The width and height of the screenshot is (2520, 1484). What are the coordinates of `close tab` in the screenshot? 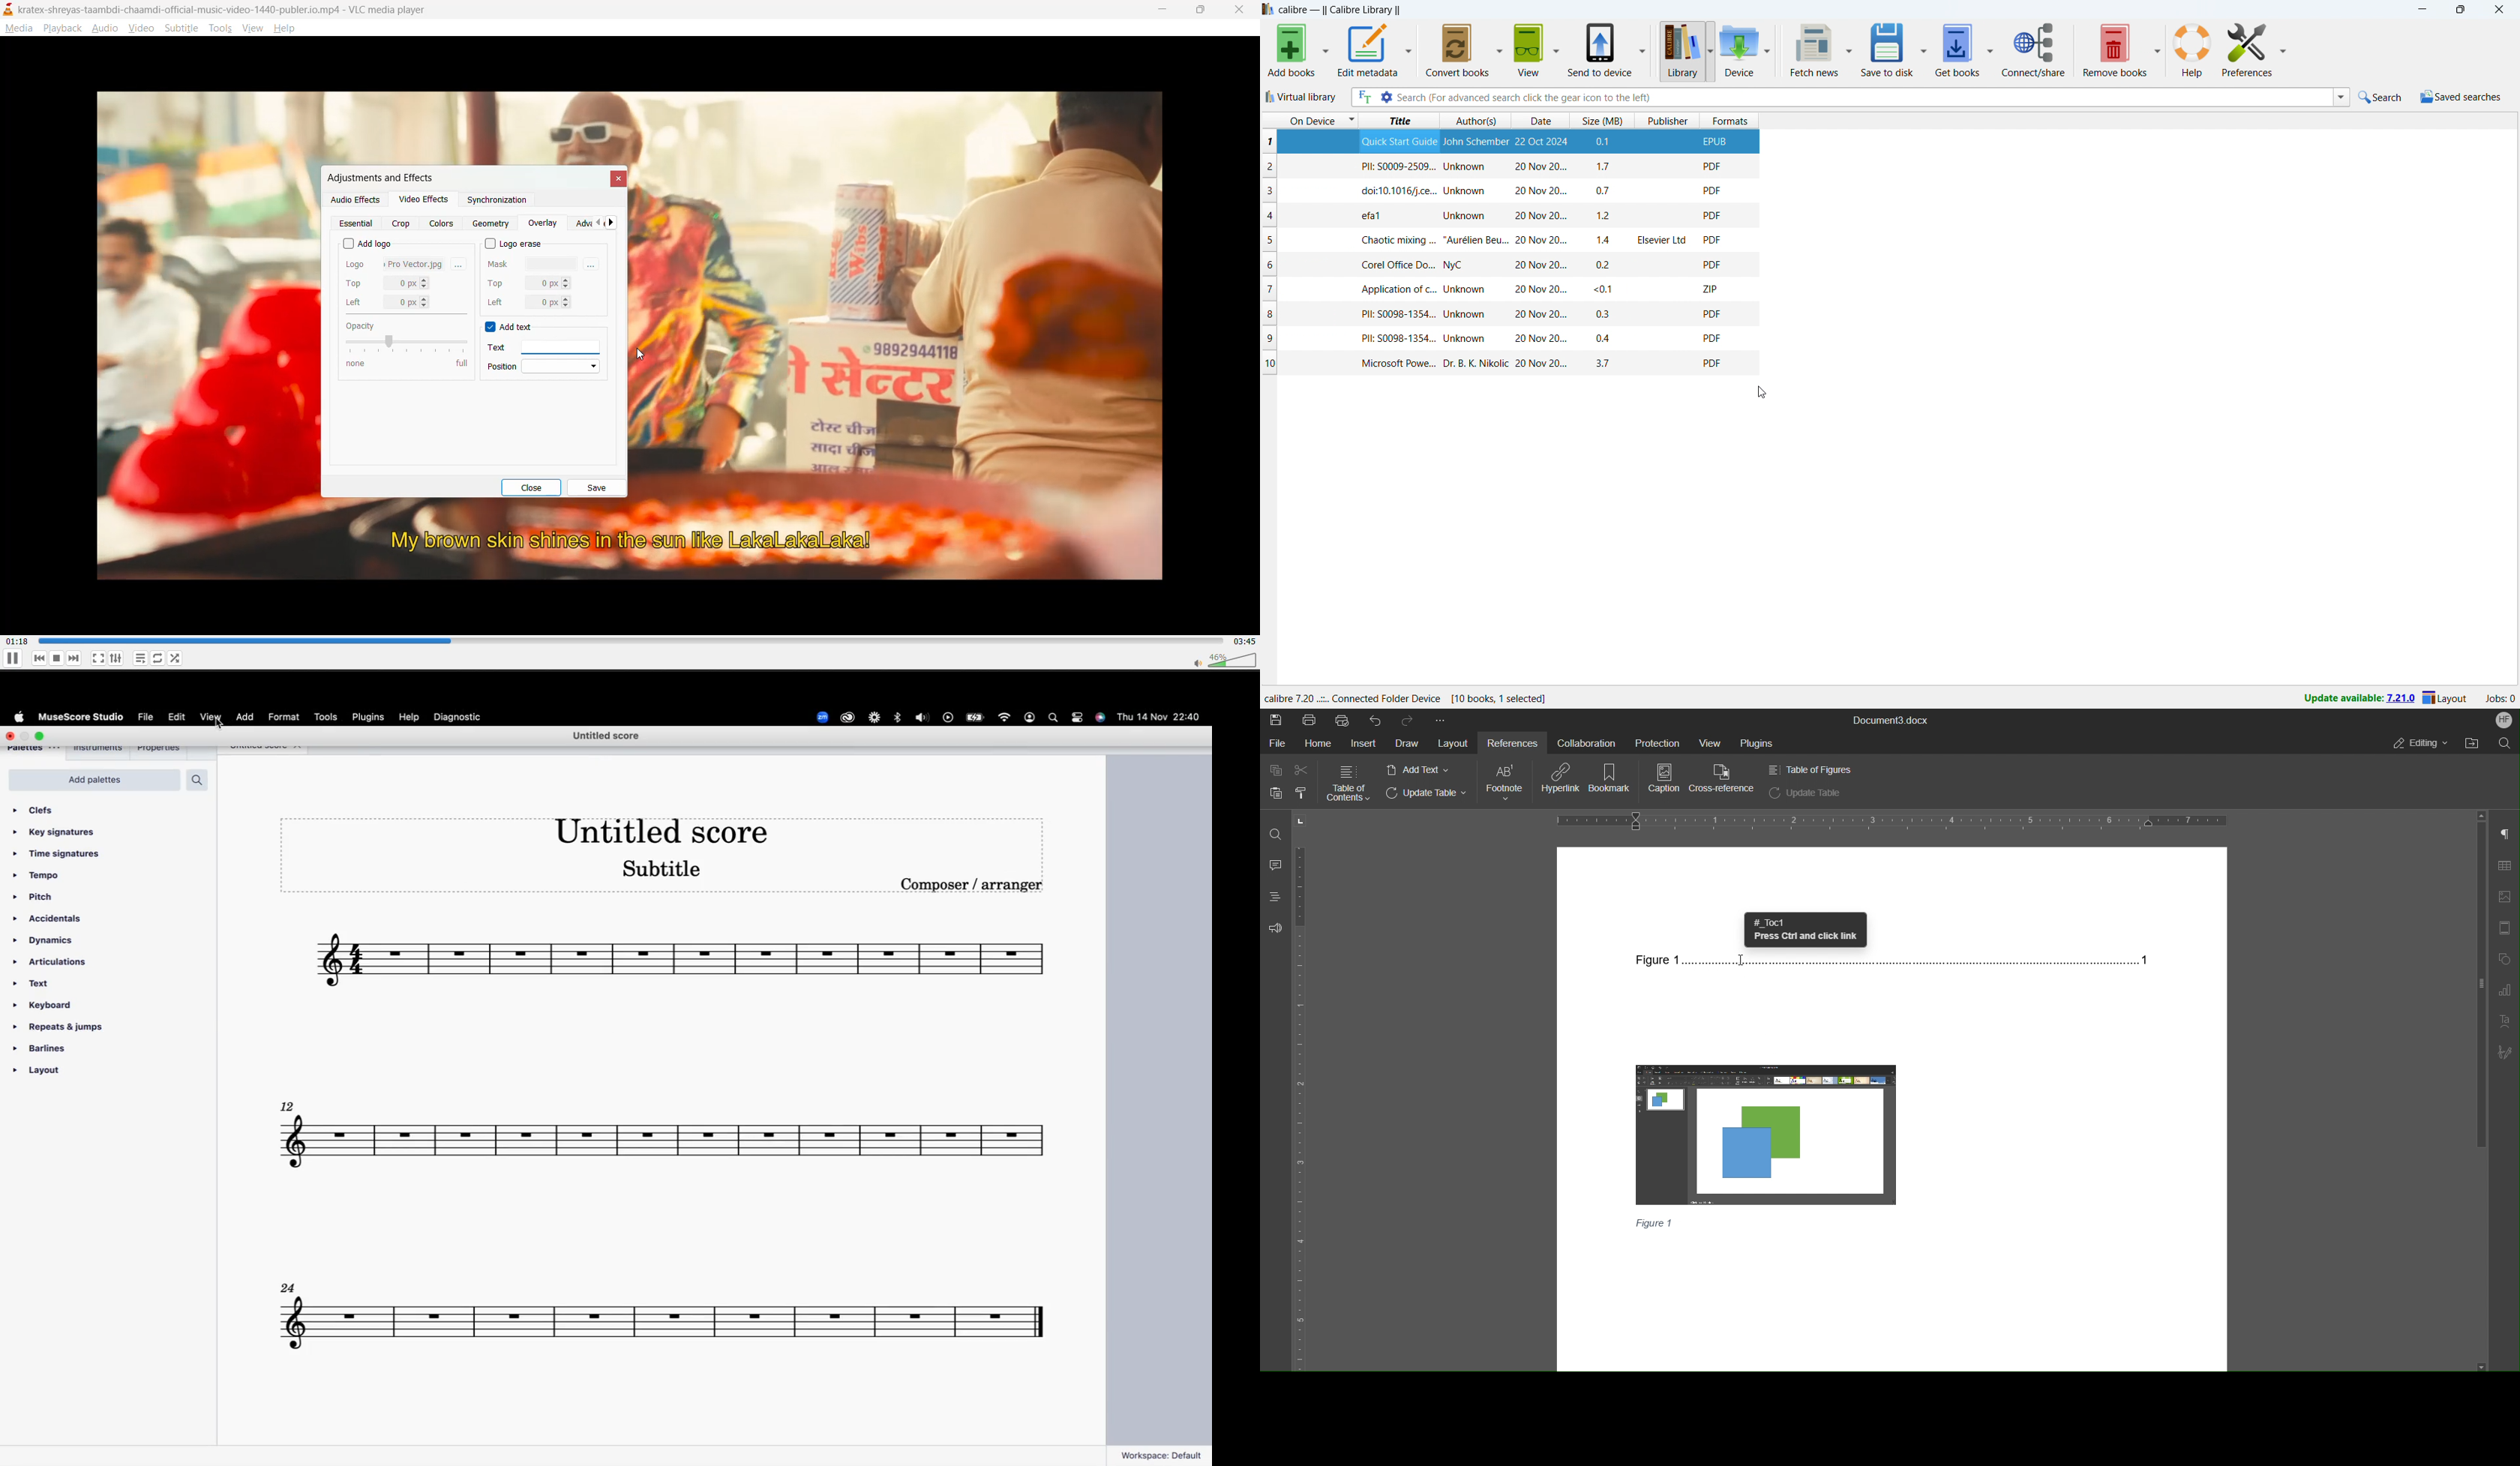 It's located at (617, 179).